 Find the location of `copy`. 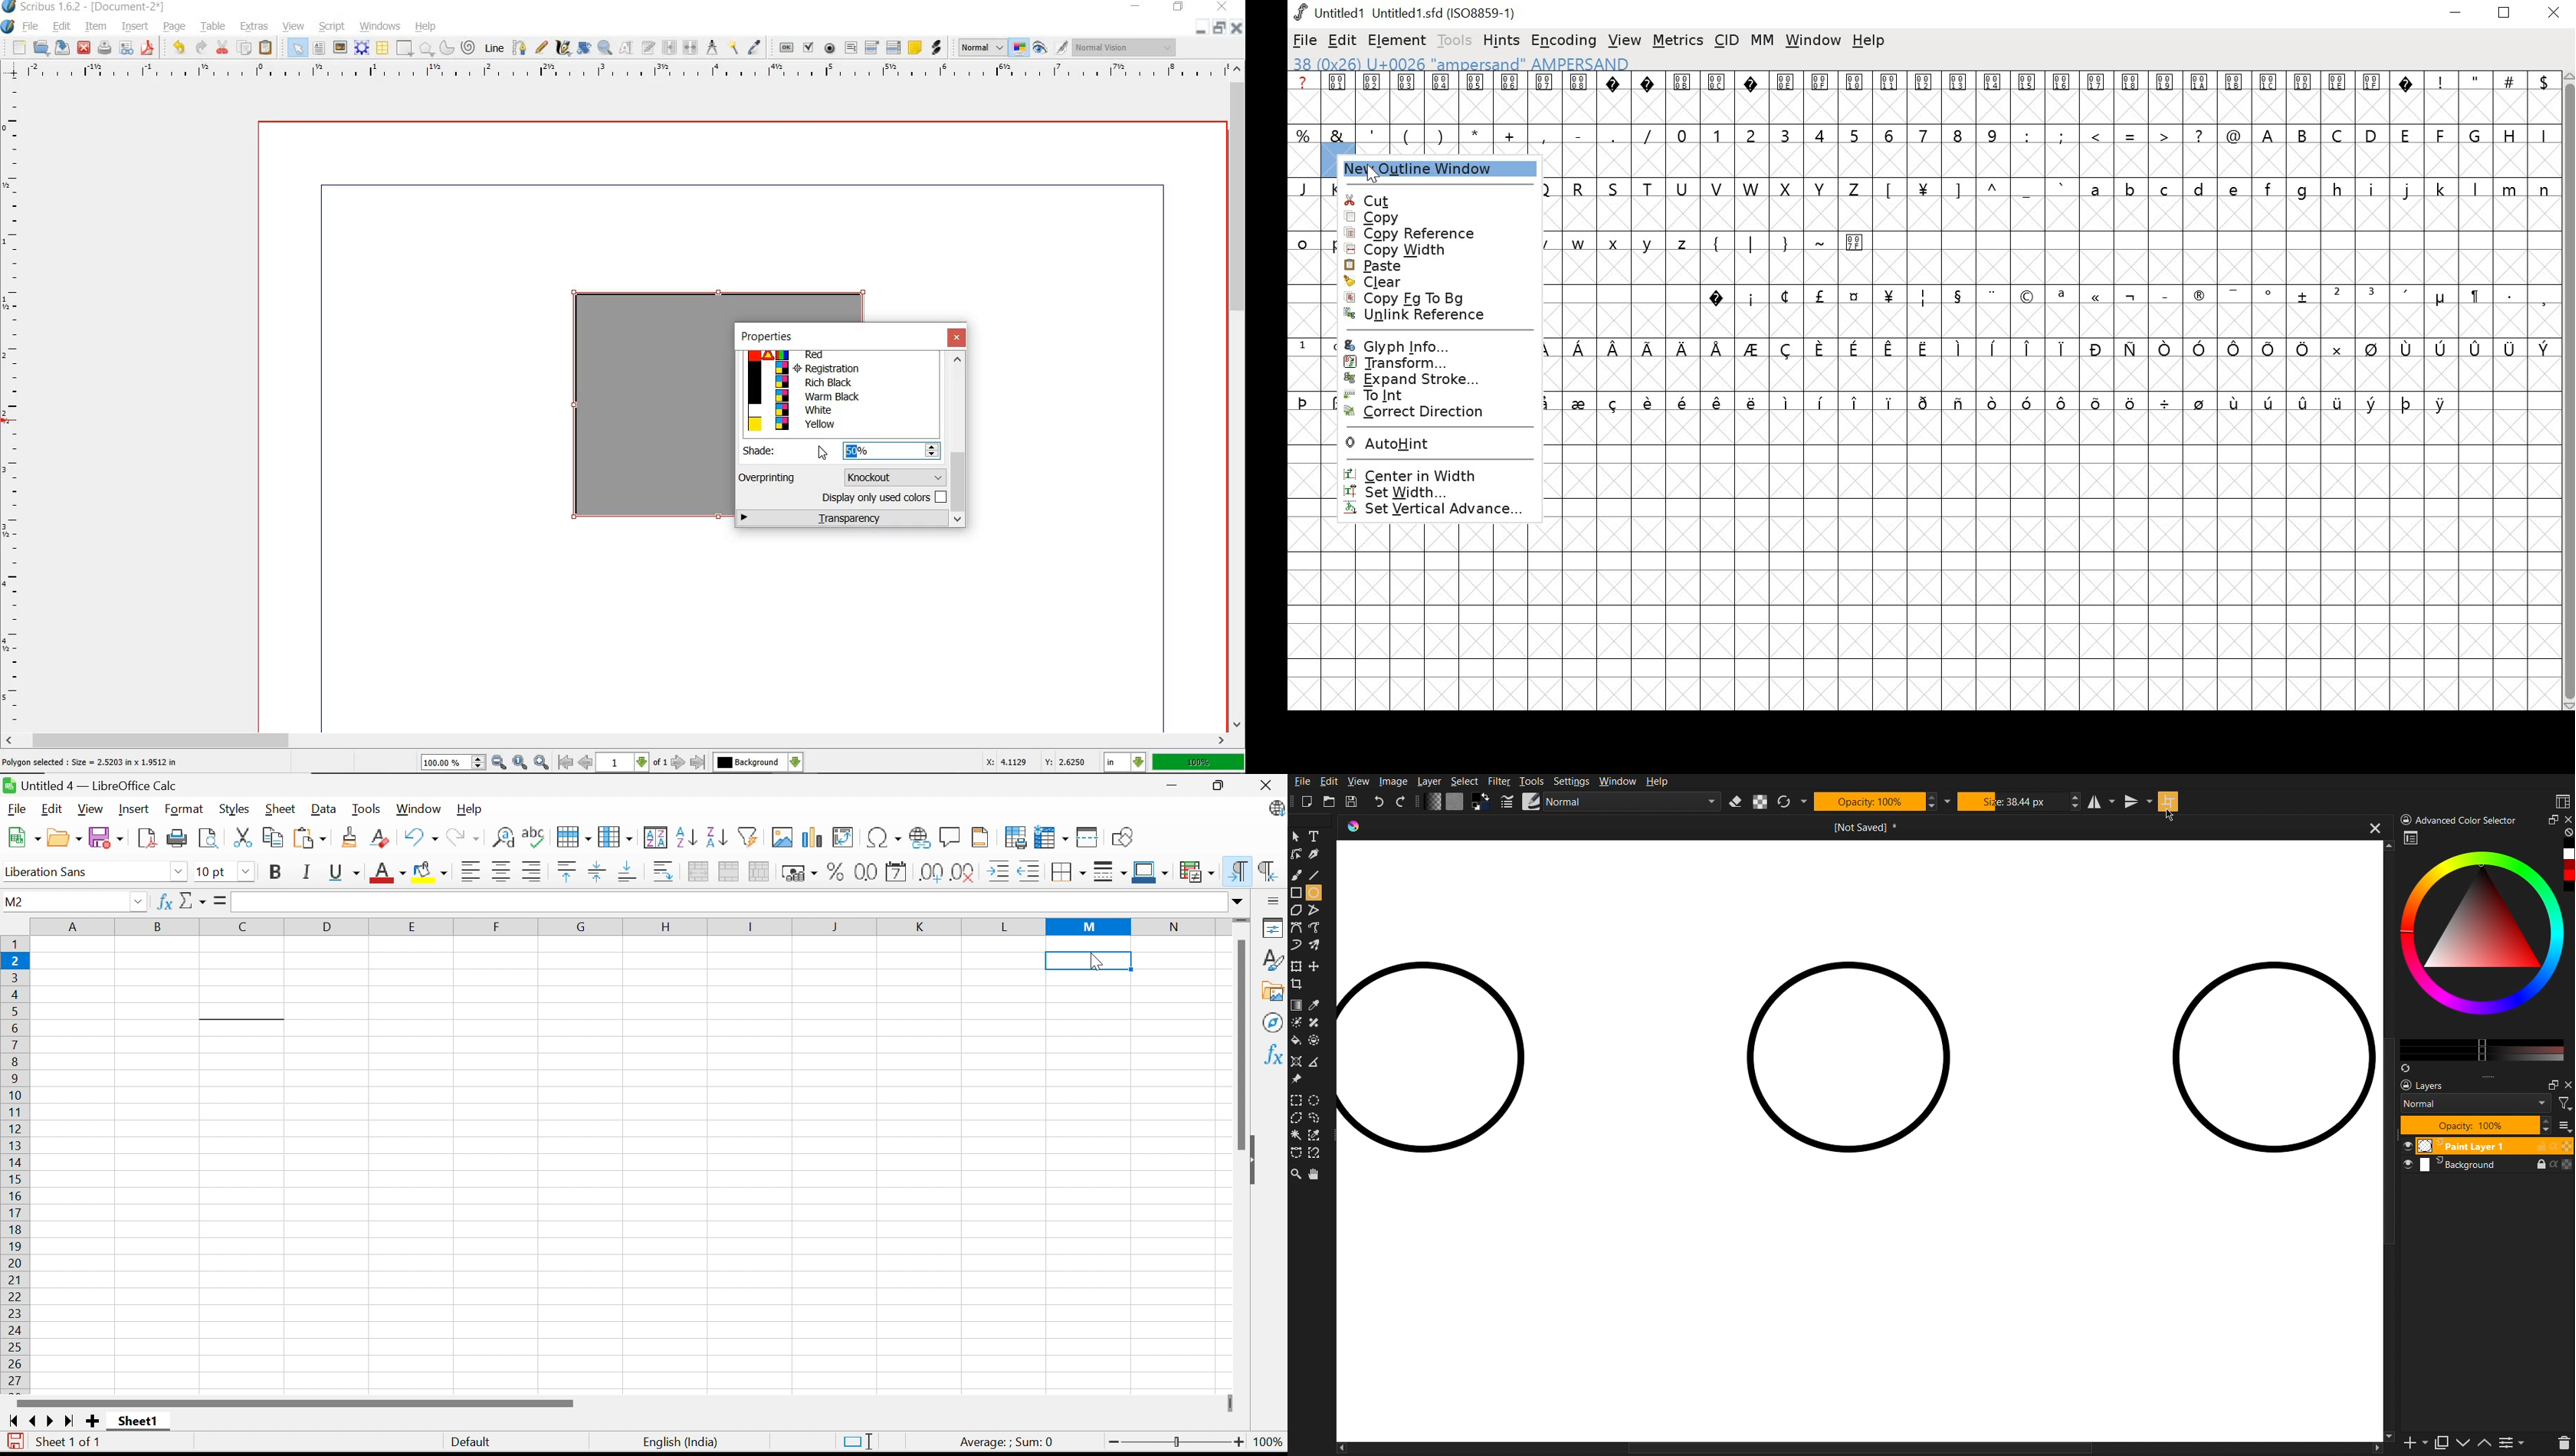

copy is located at coordinates (246, 47).